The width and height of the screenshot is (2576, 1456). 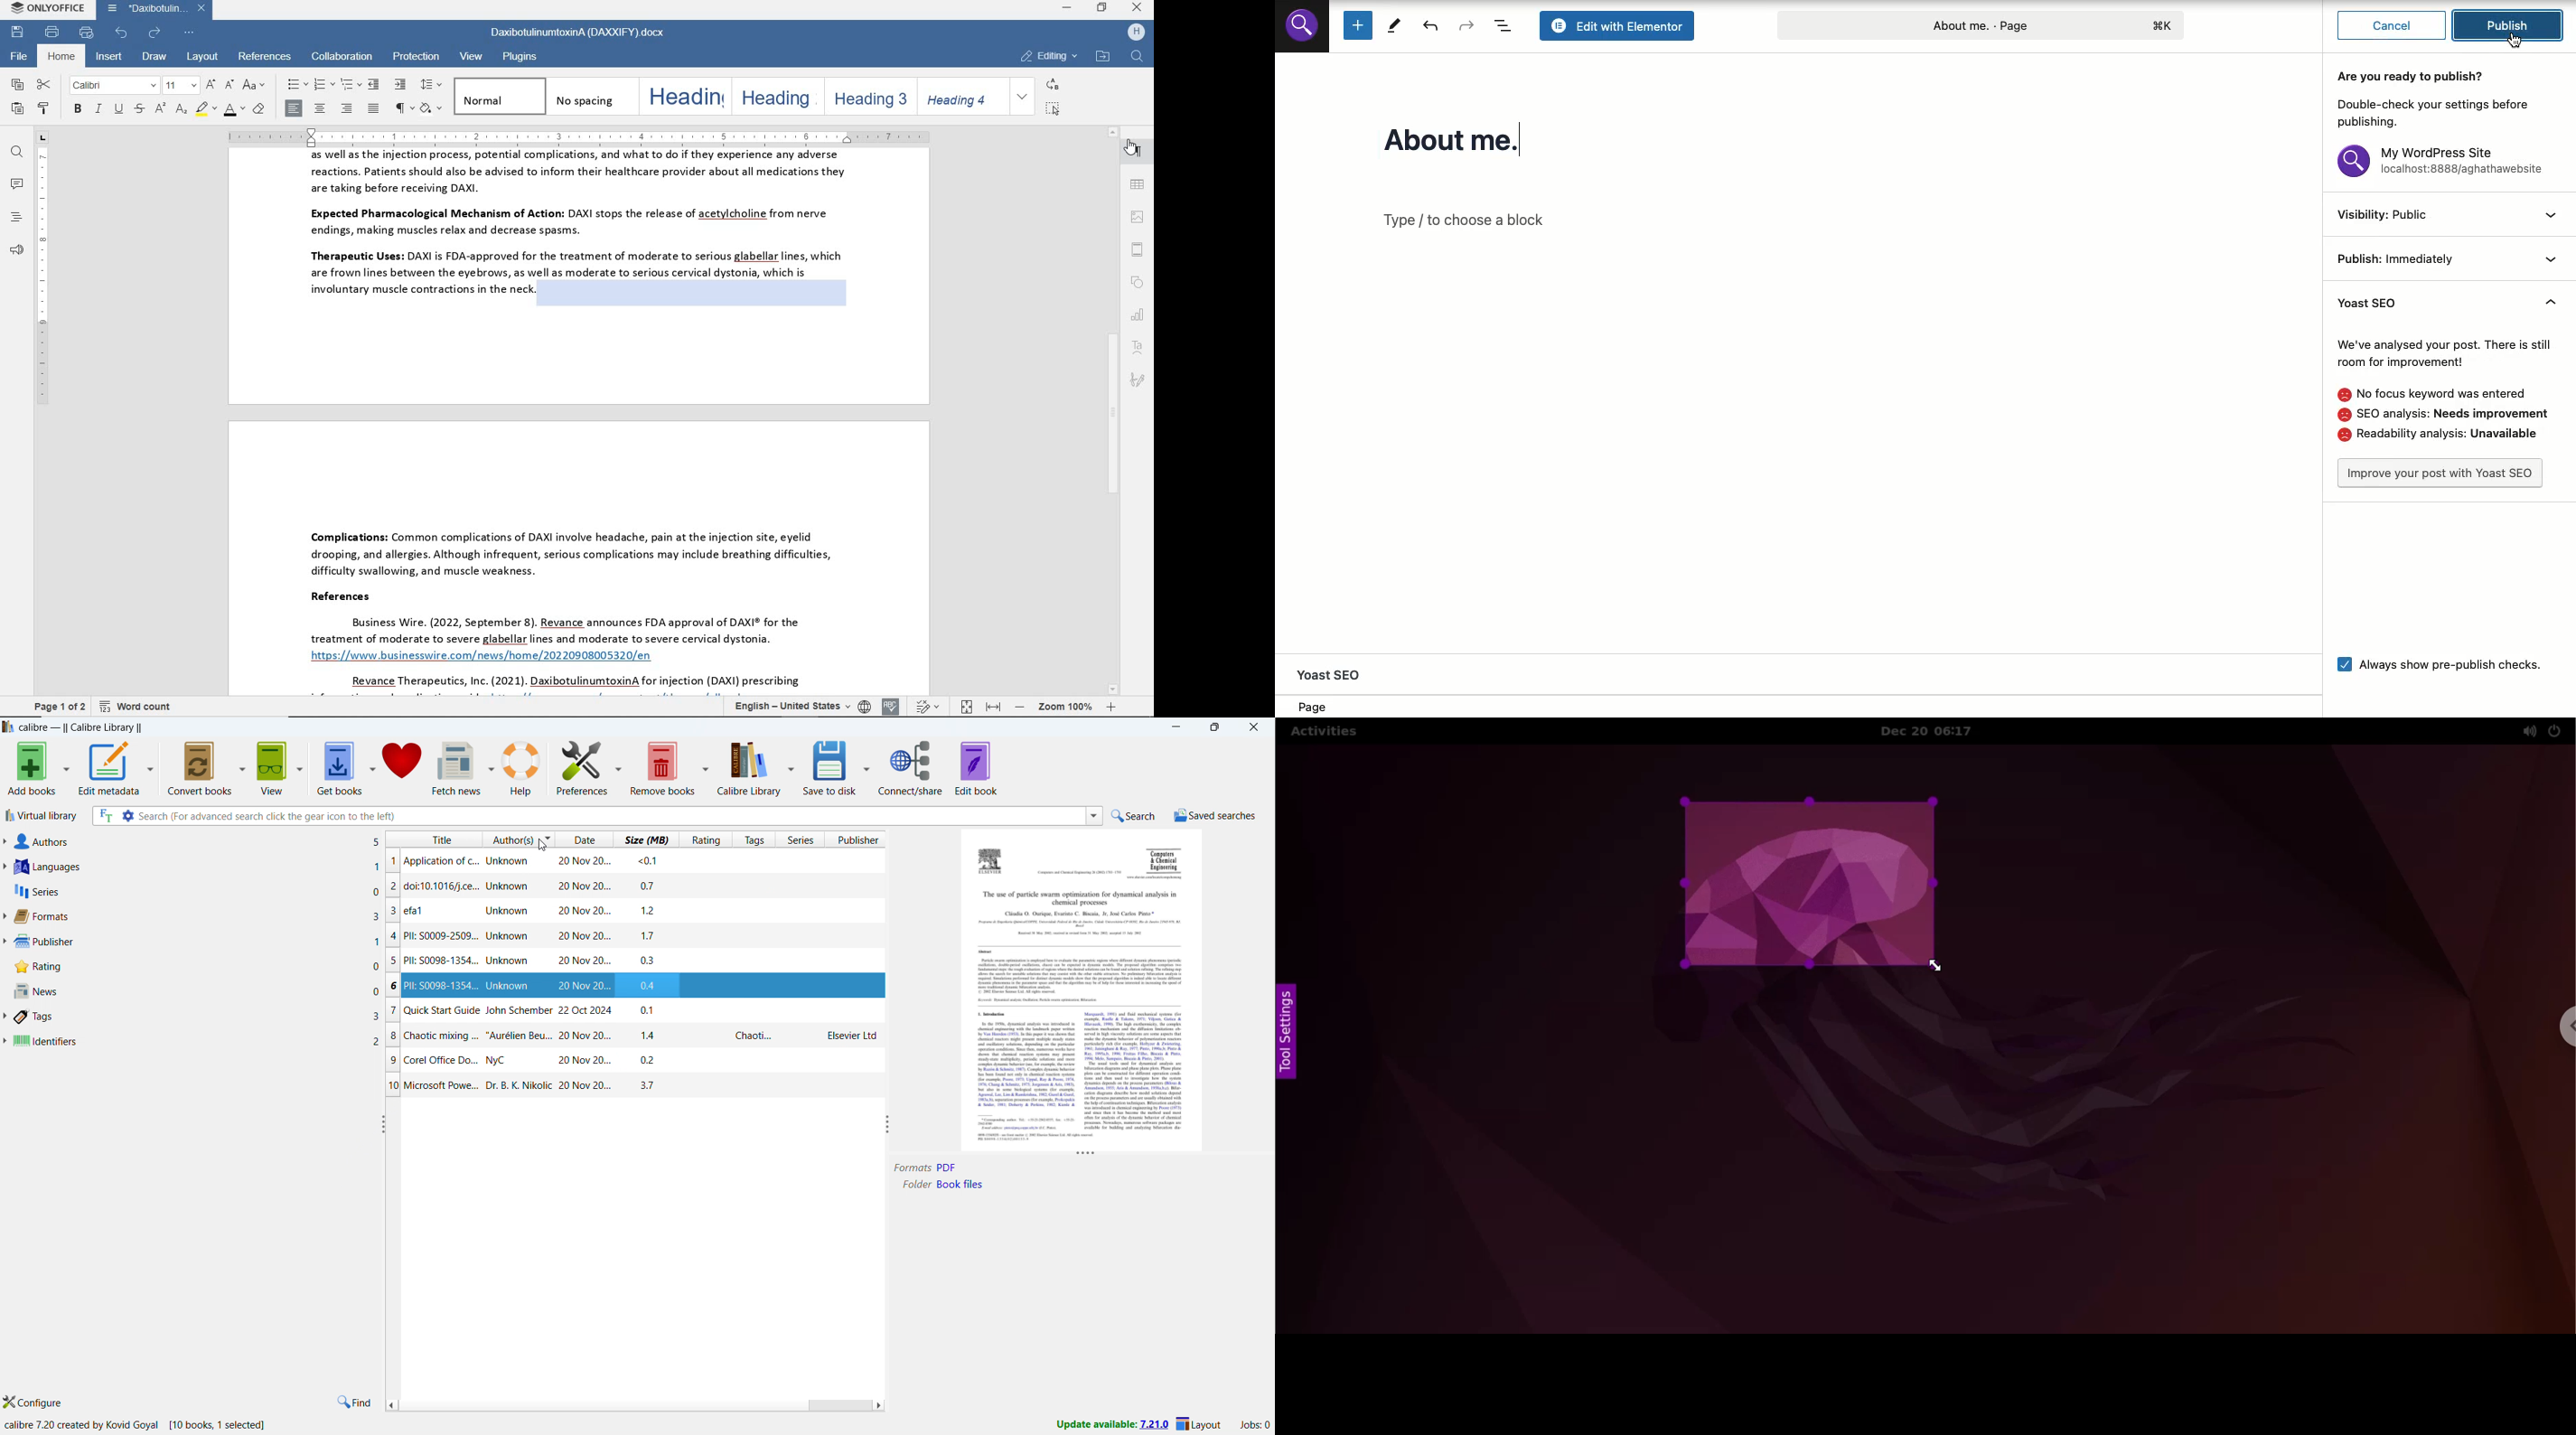 What do you see at coordinates (1166, 858) in the screenshot?
I see `` at bounding box center [1166, 858].